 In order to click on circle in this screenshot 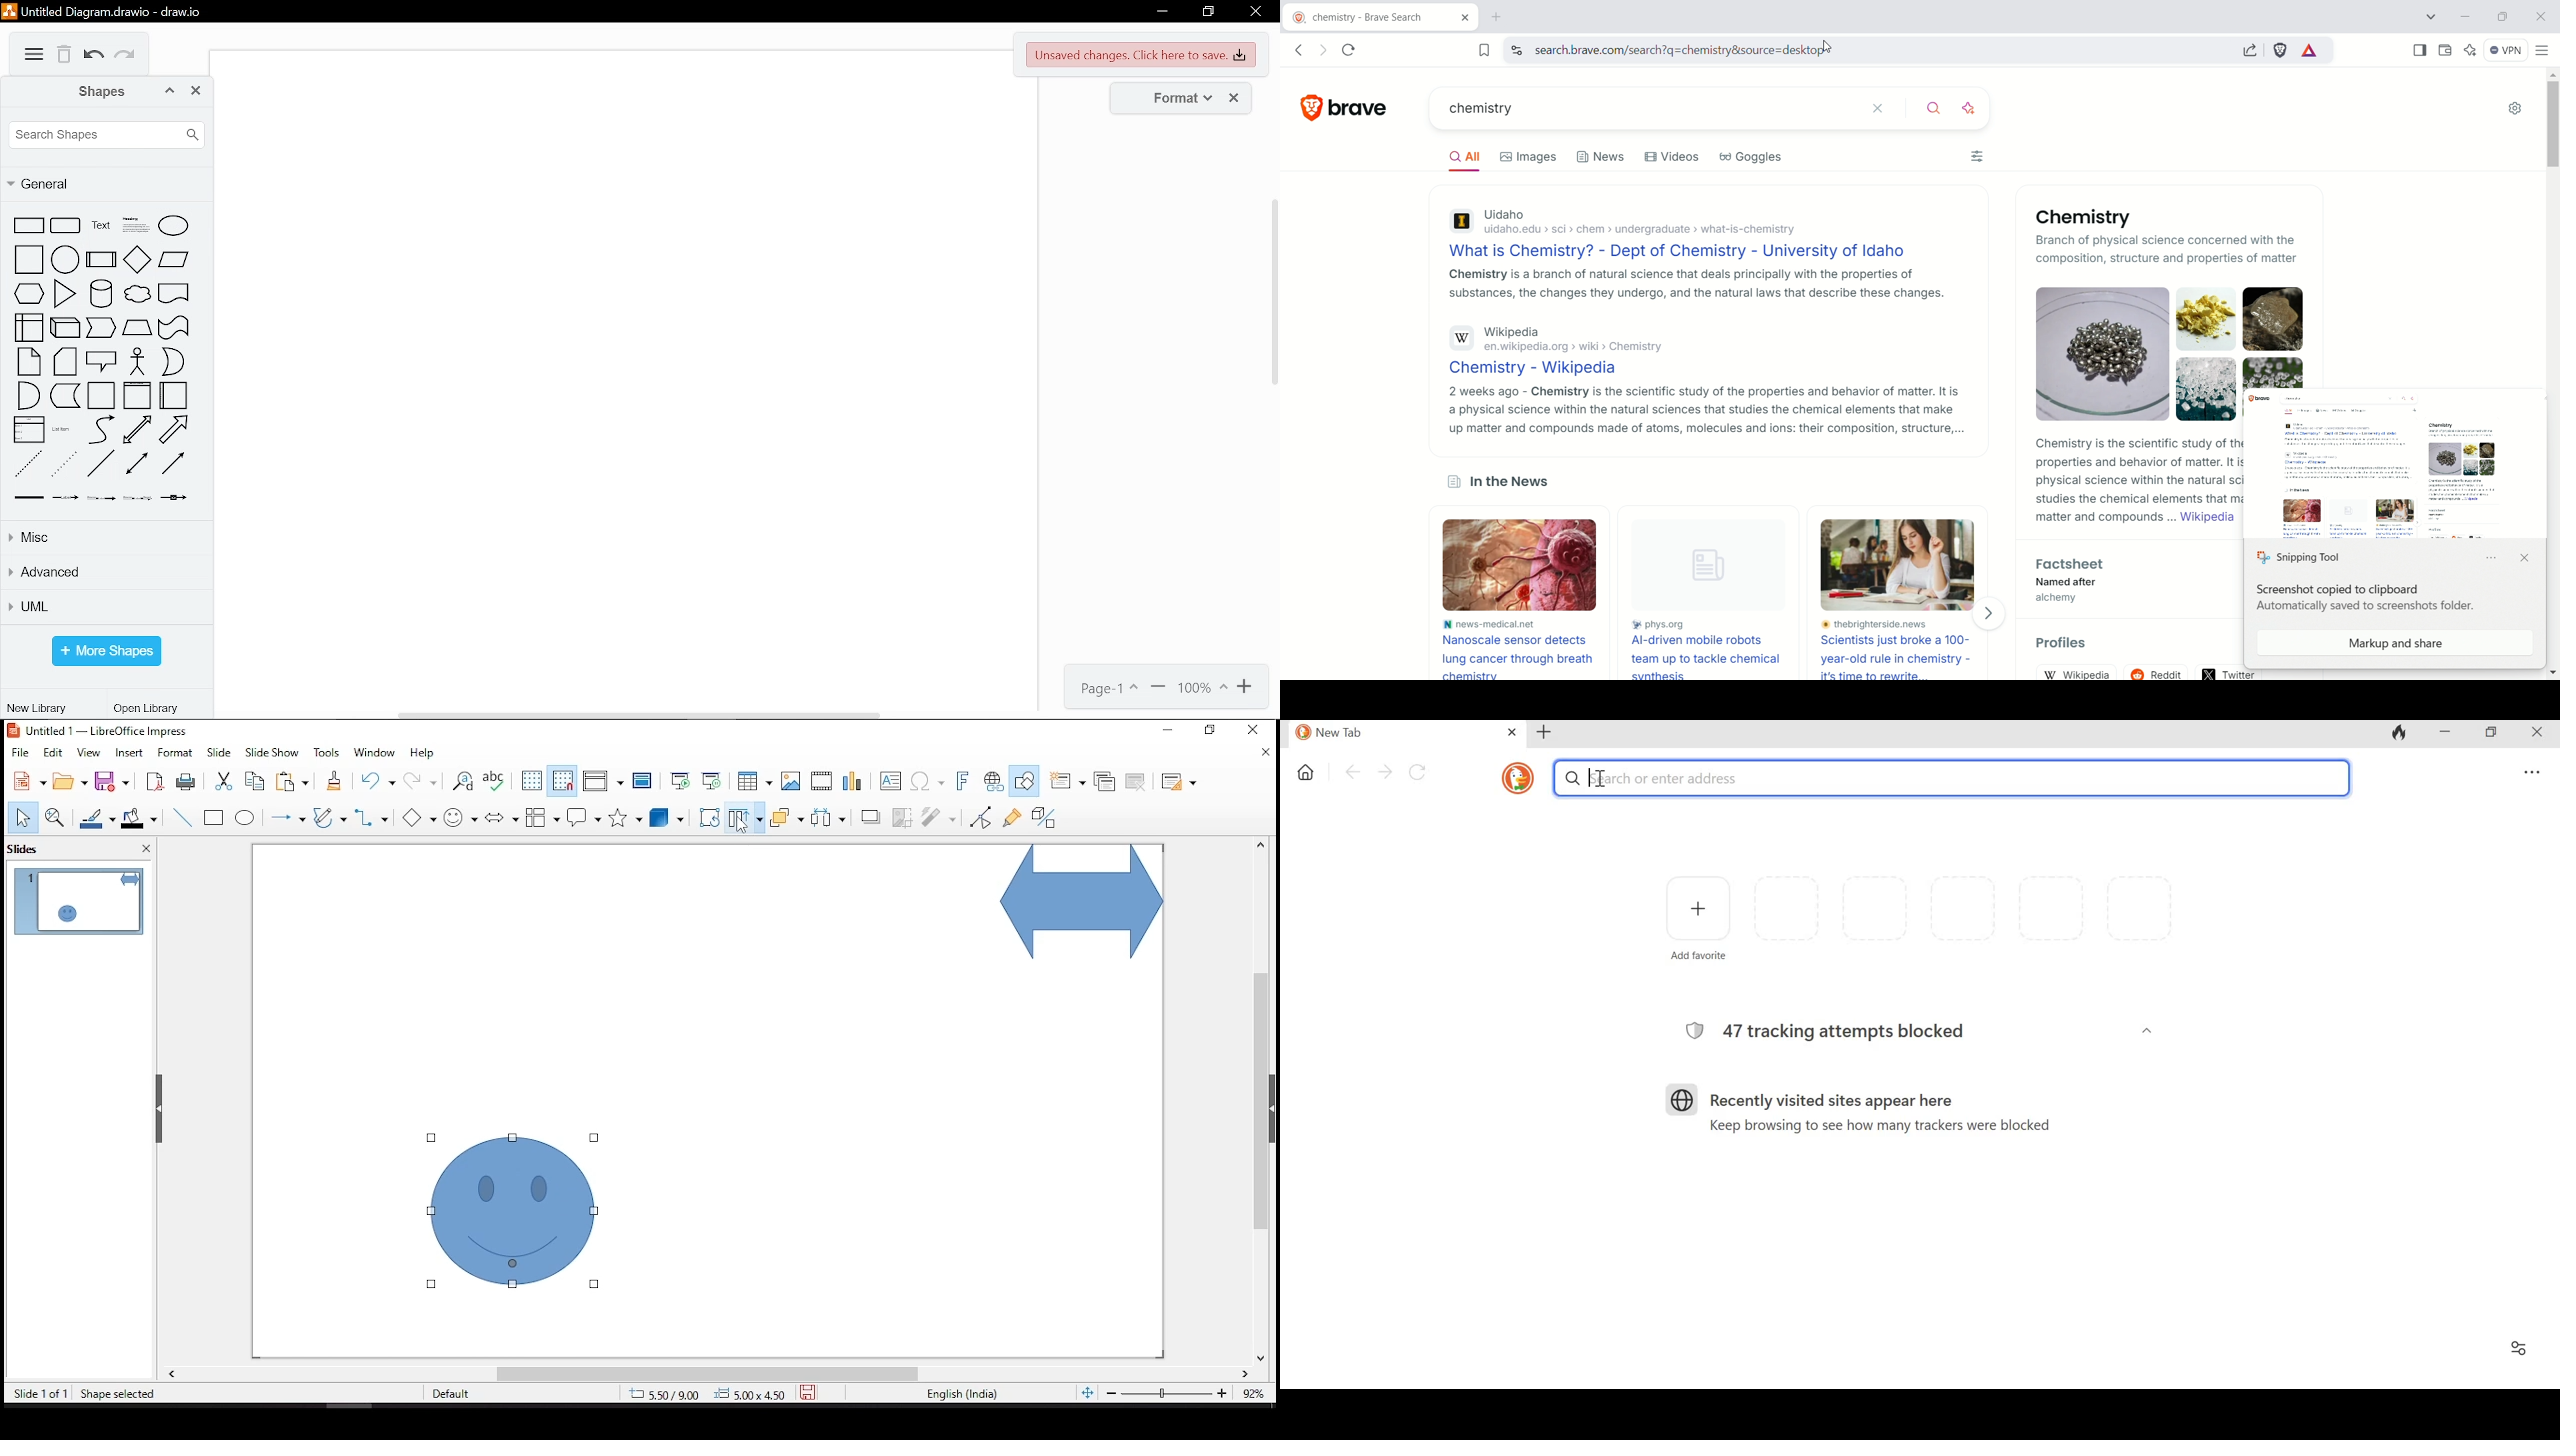, I will do `click(64, 260)`.